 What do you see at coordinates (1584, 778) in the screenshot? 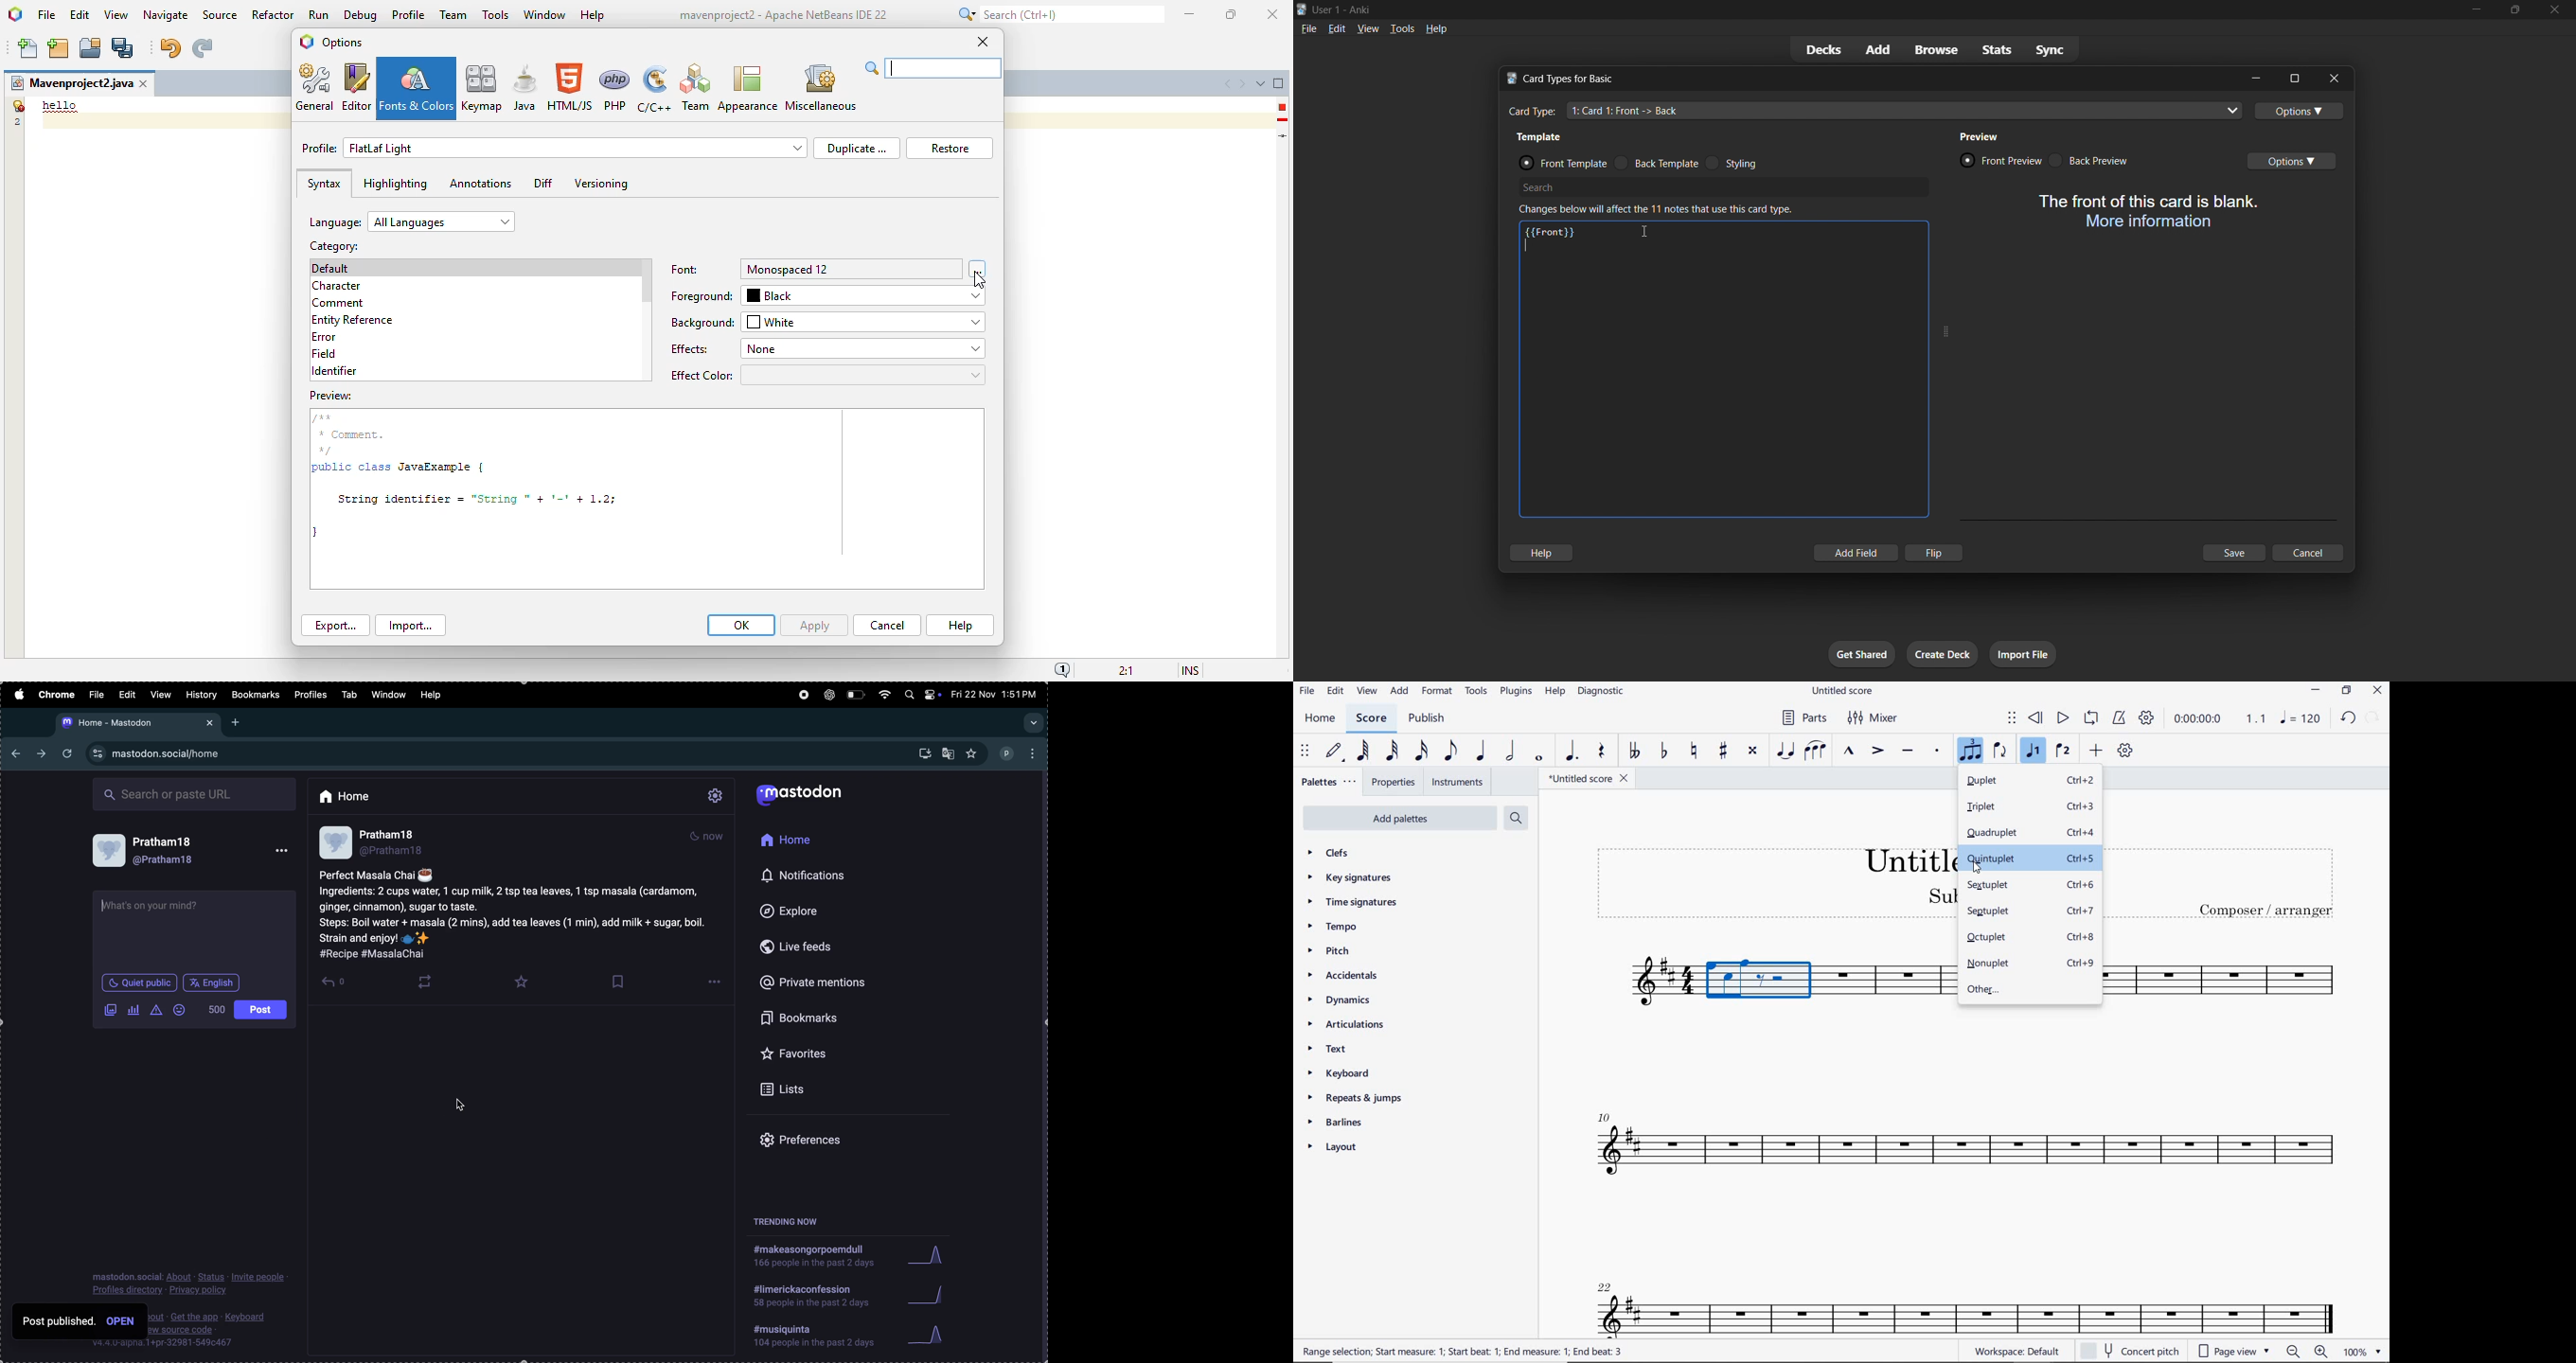
I see `FILE NAME` at bounding box center [1584, 778].